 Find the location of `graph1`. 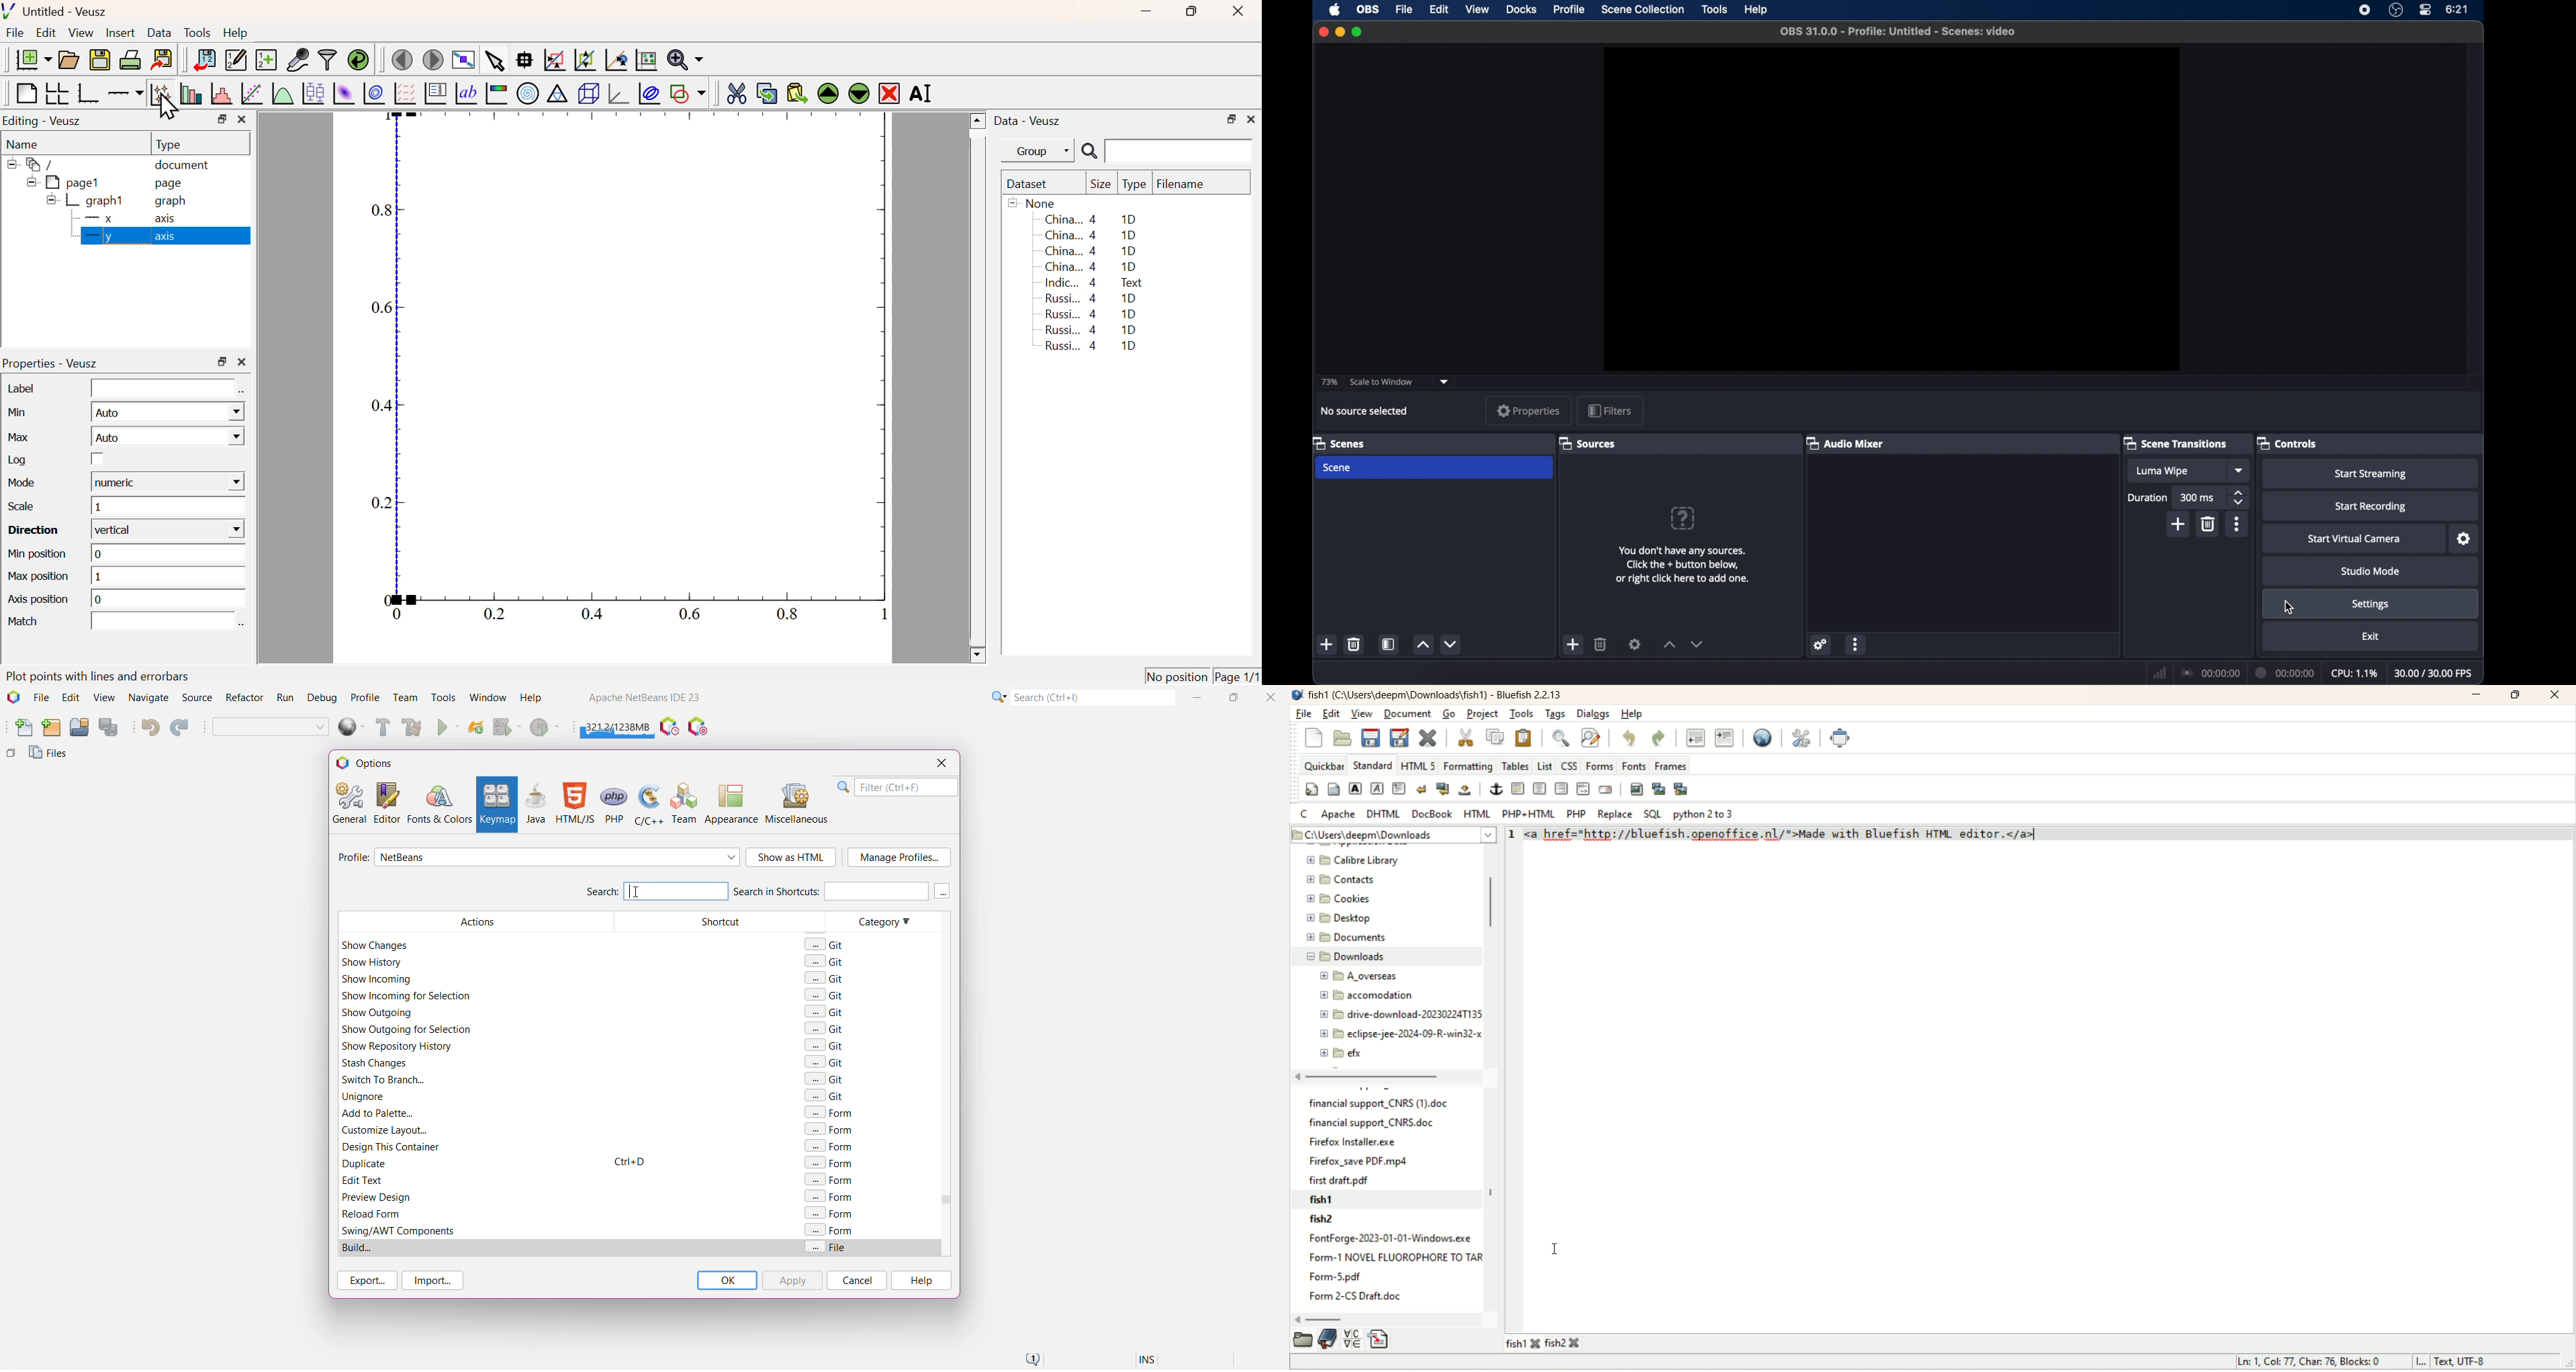

graph1 is located at coordinates (87, 200).